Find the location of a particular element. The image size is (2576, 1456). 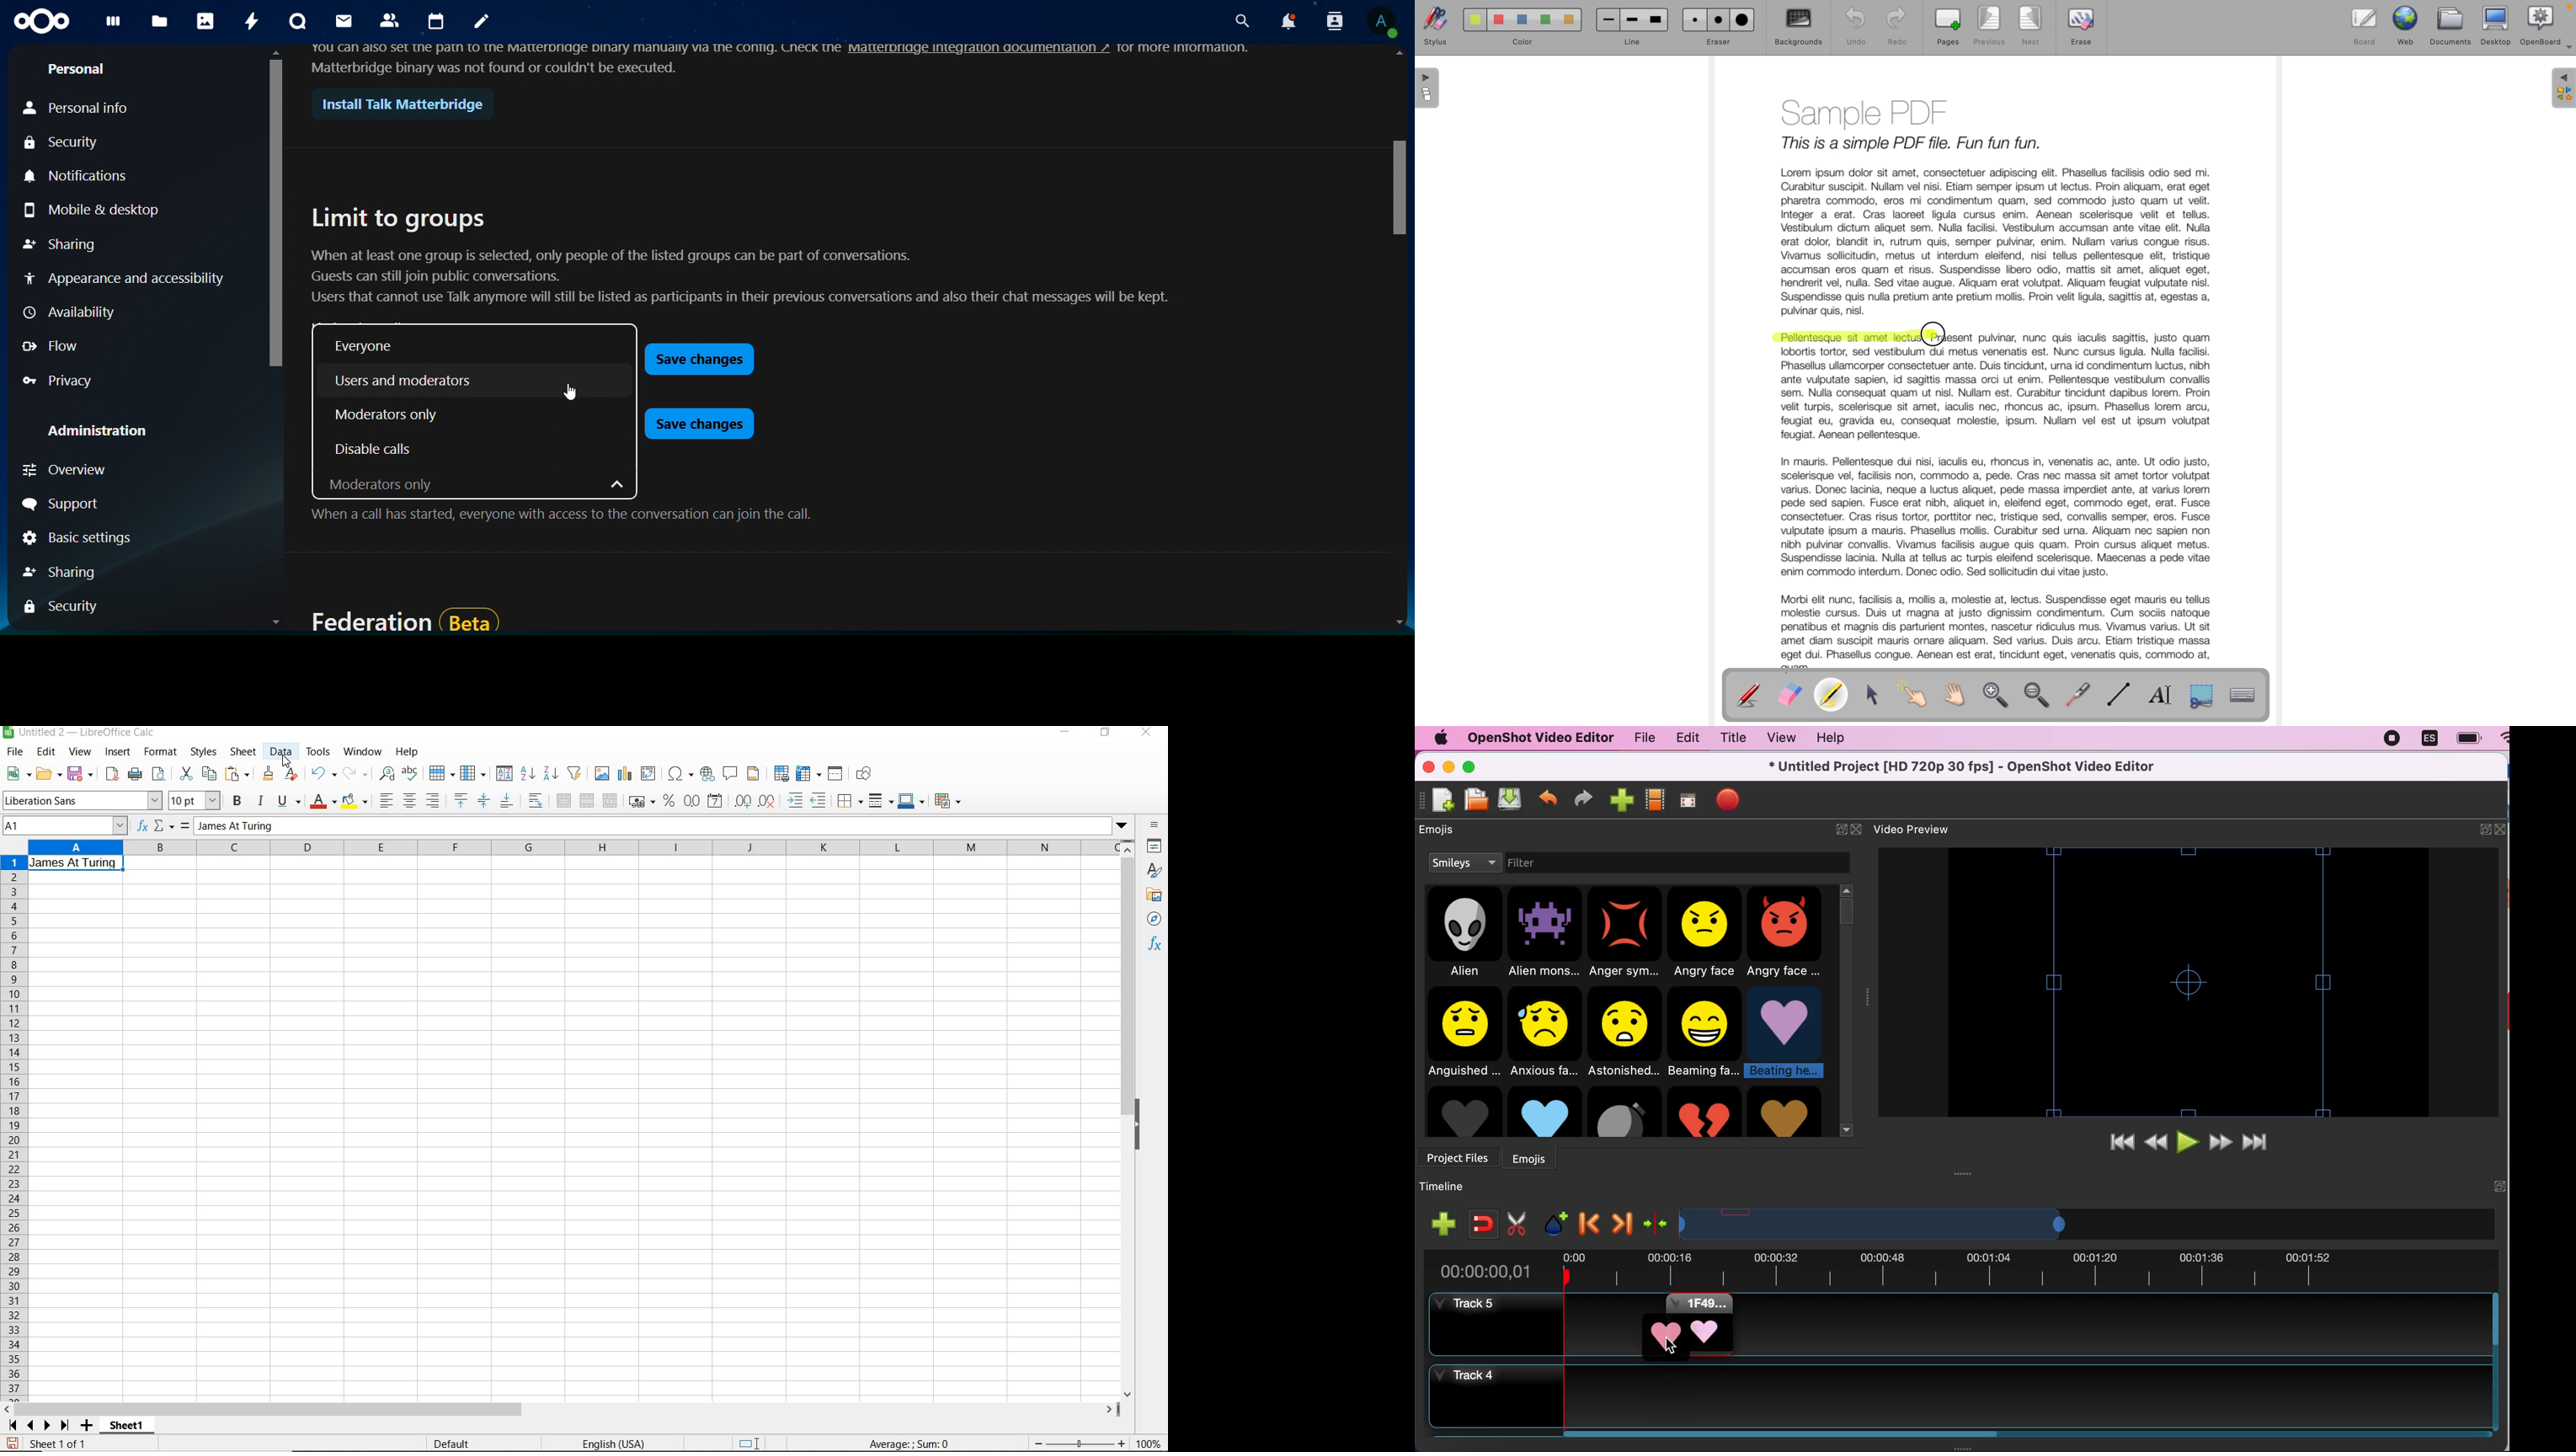

paste is located at coordinates (238, 773).